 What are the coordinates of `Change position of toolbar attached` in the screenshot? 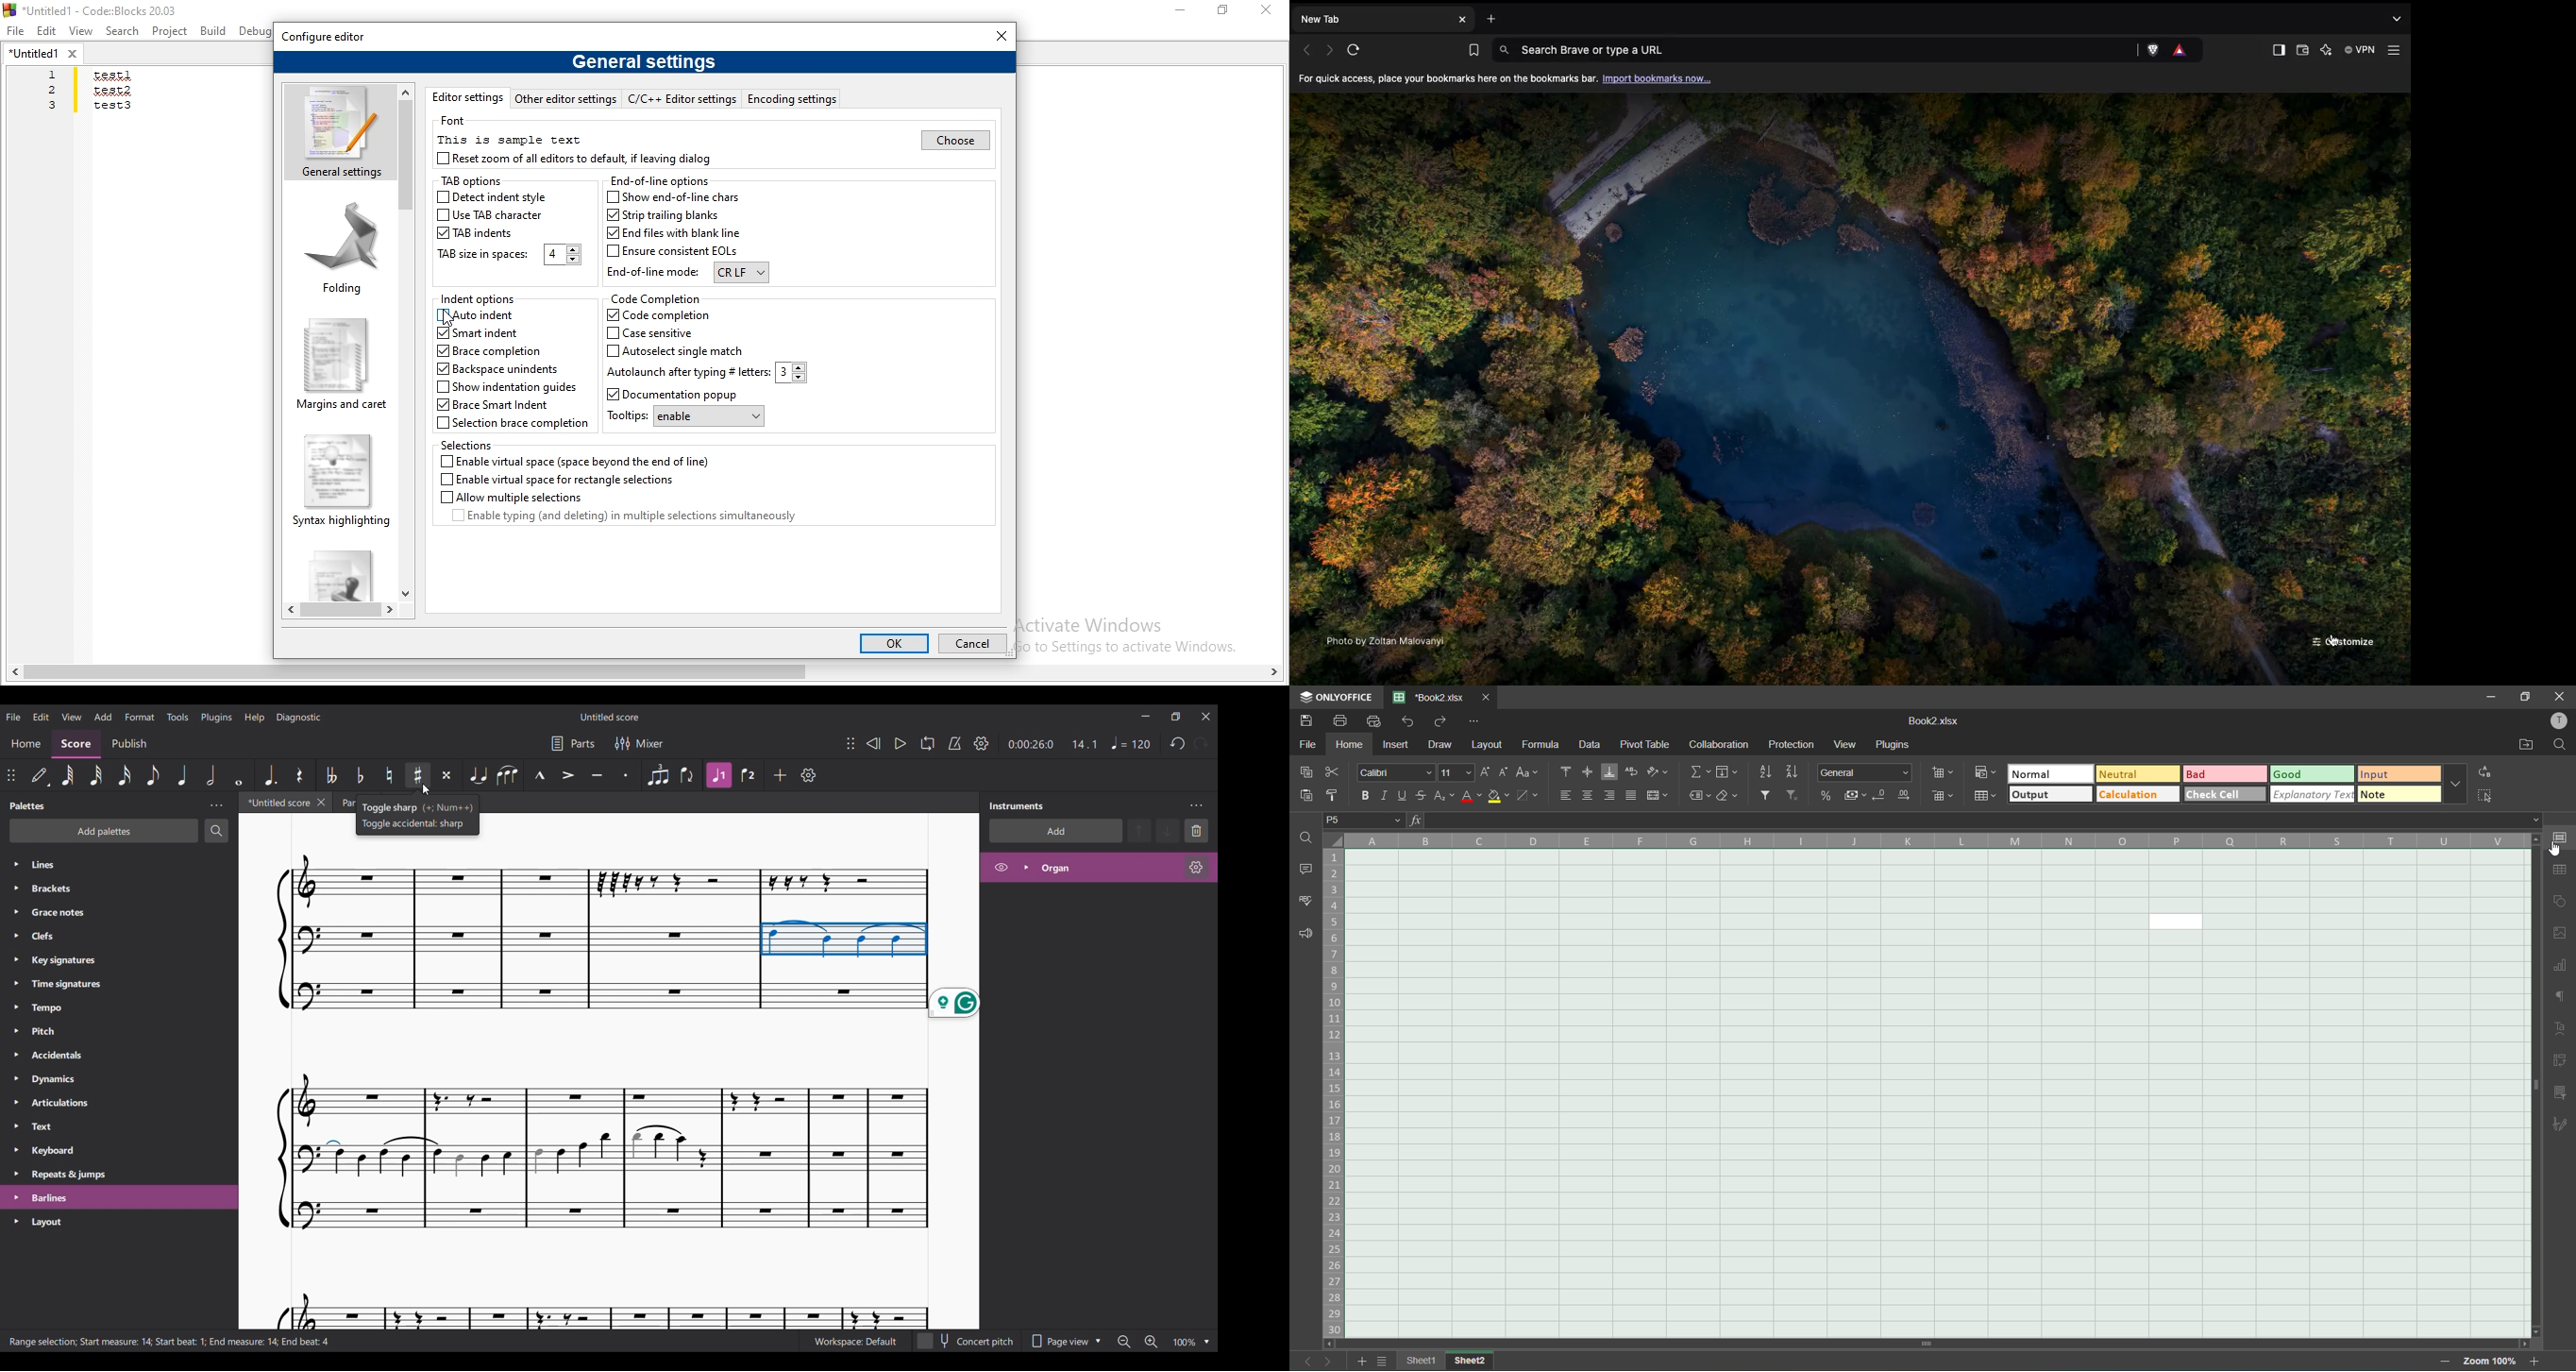 It's located at (850, 743).